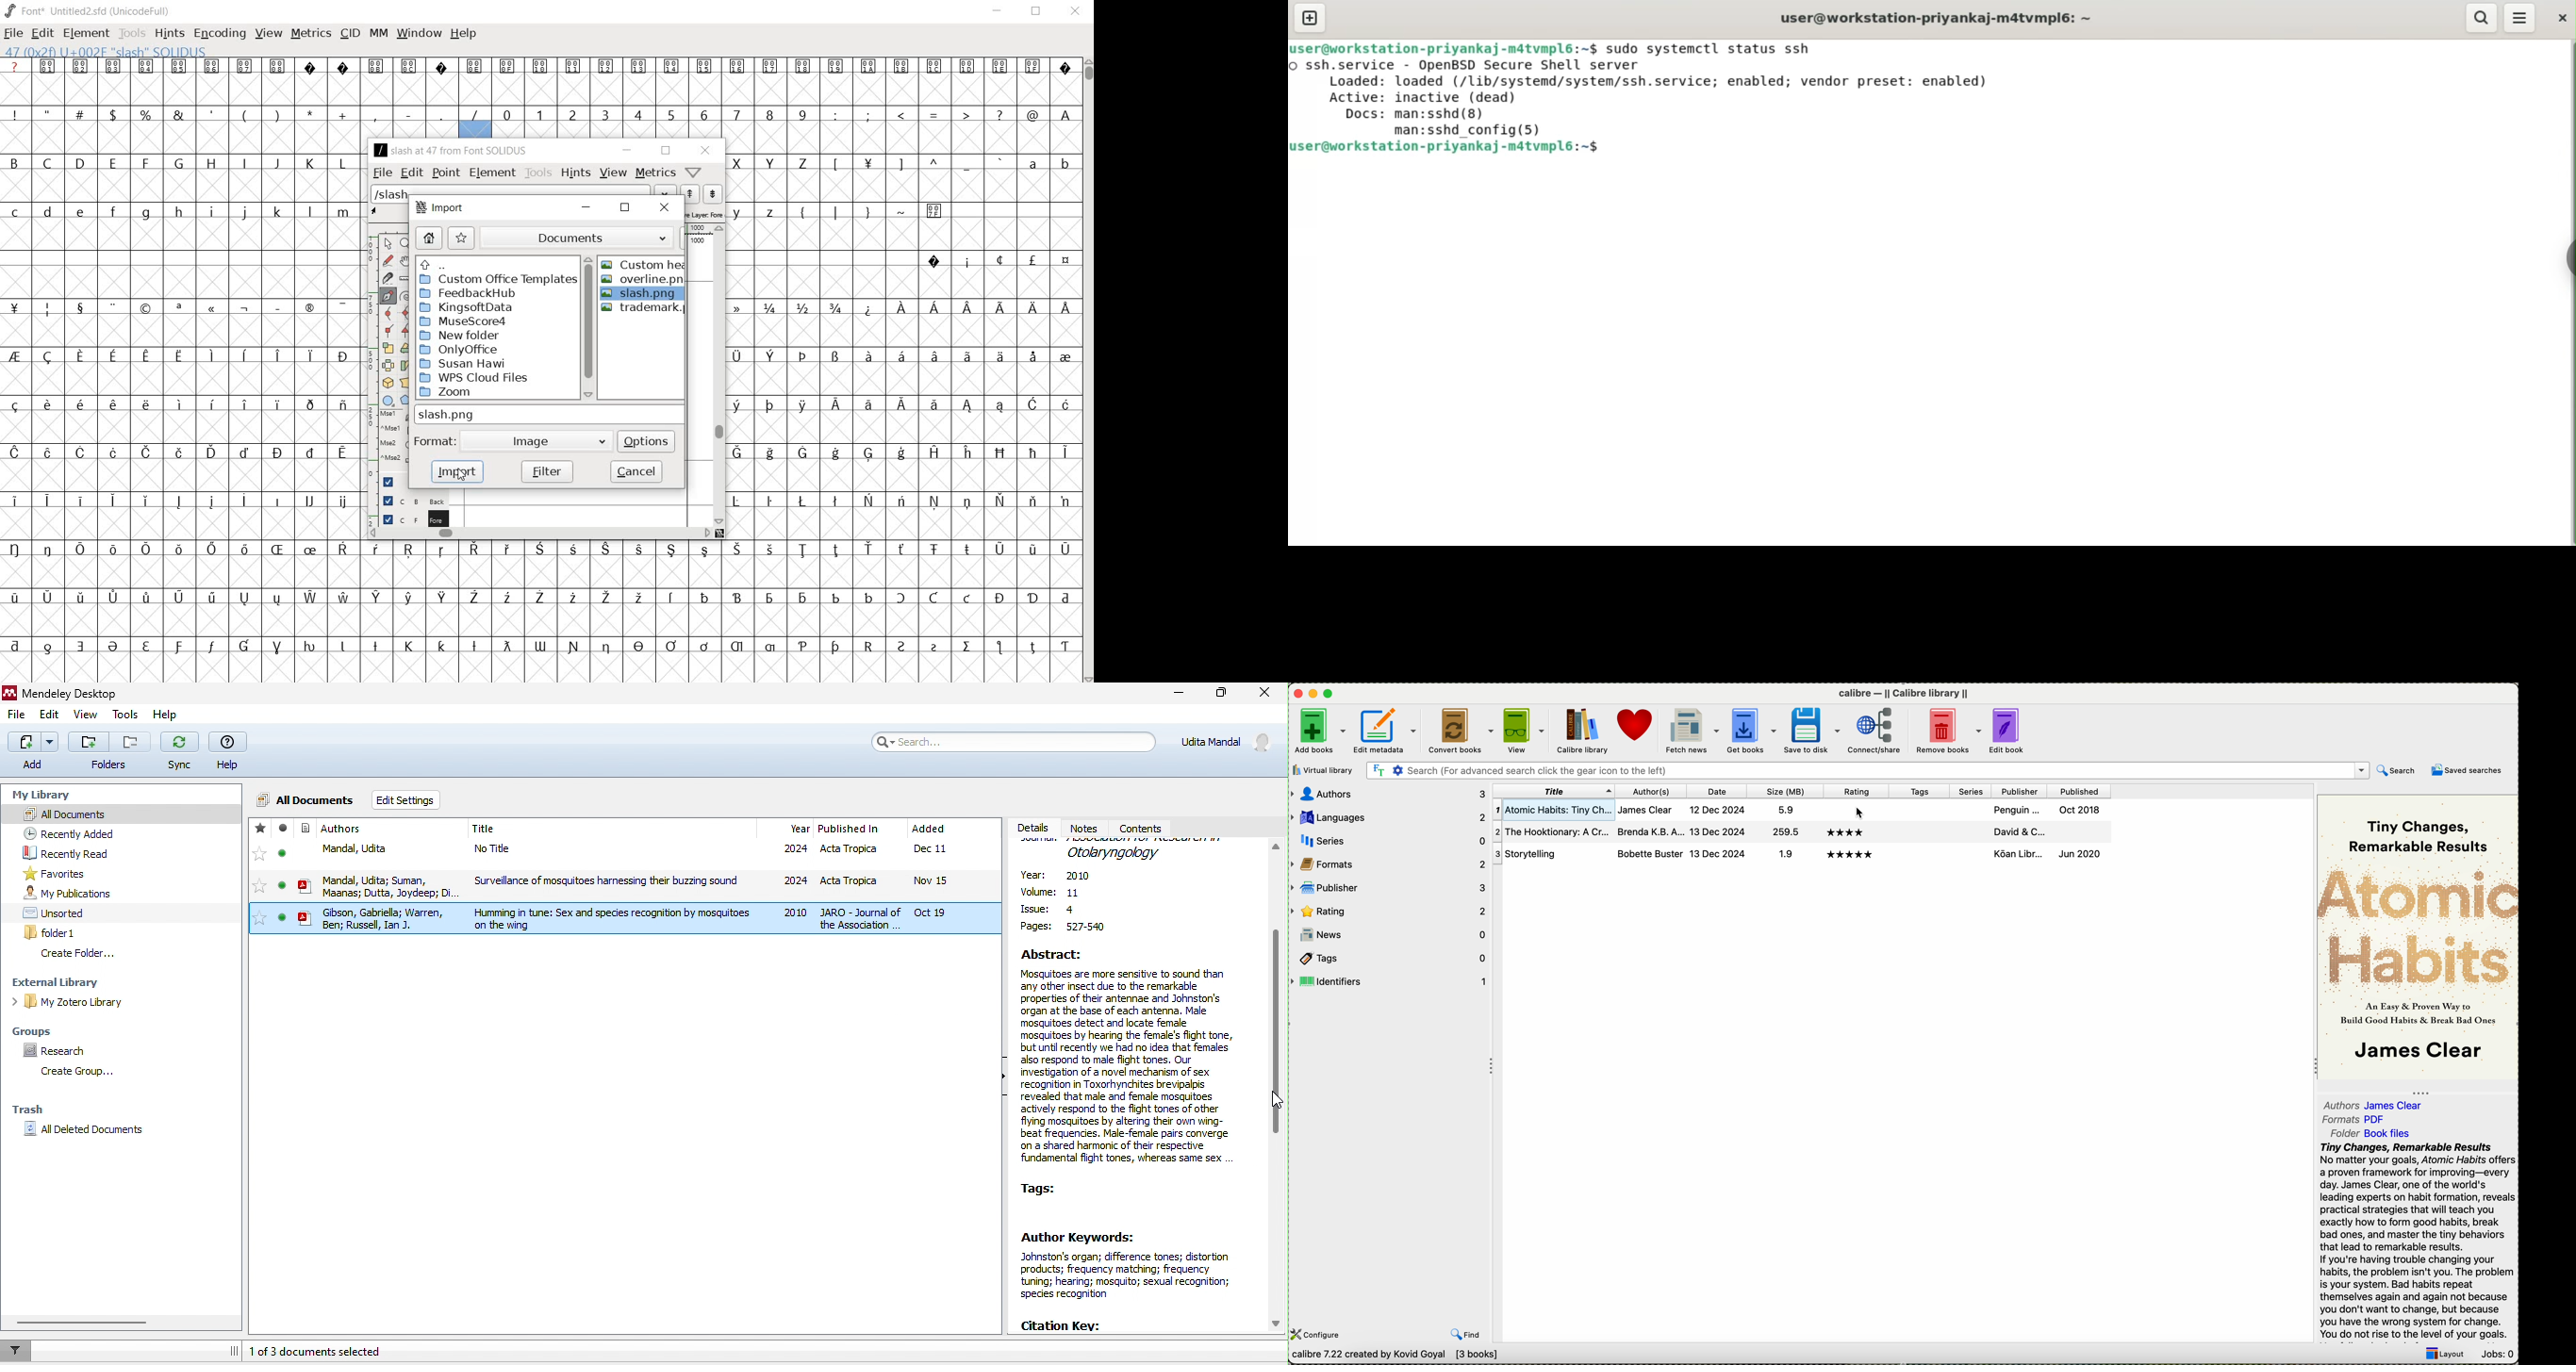  What do you see at coordinates (2009, 730) in the screenshot?
I see `edit book` at bounding box center [2009, 730].